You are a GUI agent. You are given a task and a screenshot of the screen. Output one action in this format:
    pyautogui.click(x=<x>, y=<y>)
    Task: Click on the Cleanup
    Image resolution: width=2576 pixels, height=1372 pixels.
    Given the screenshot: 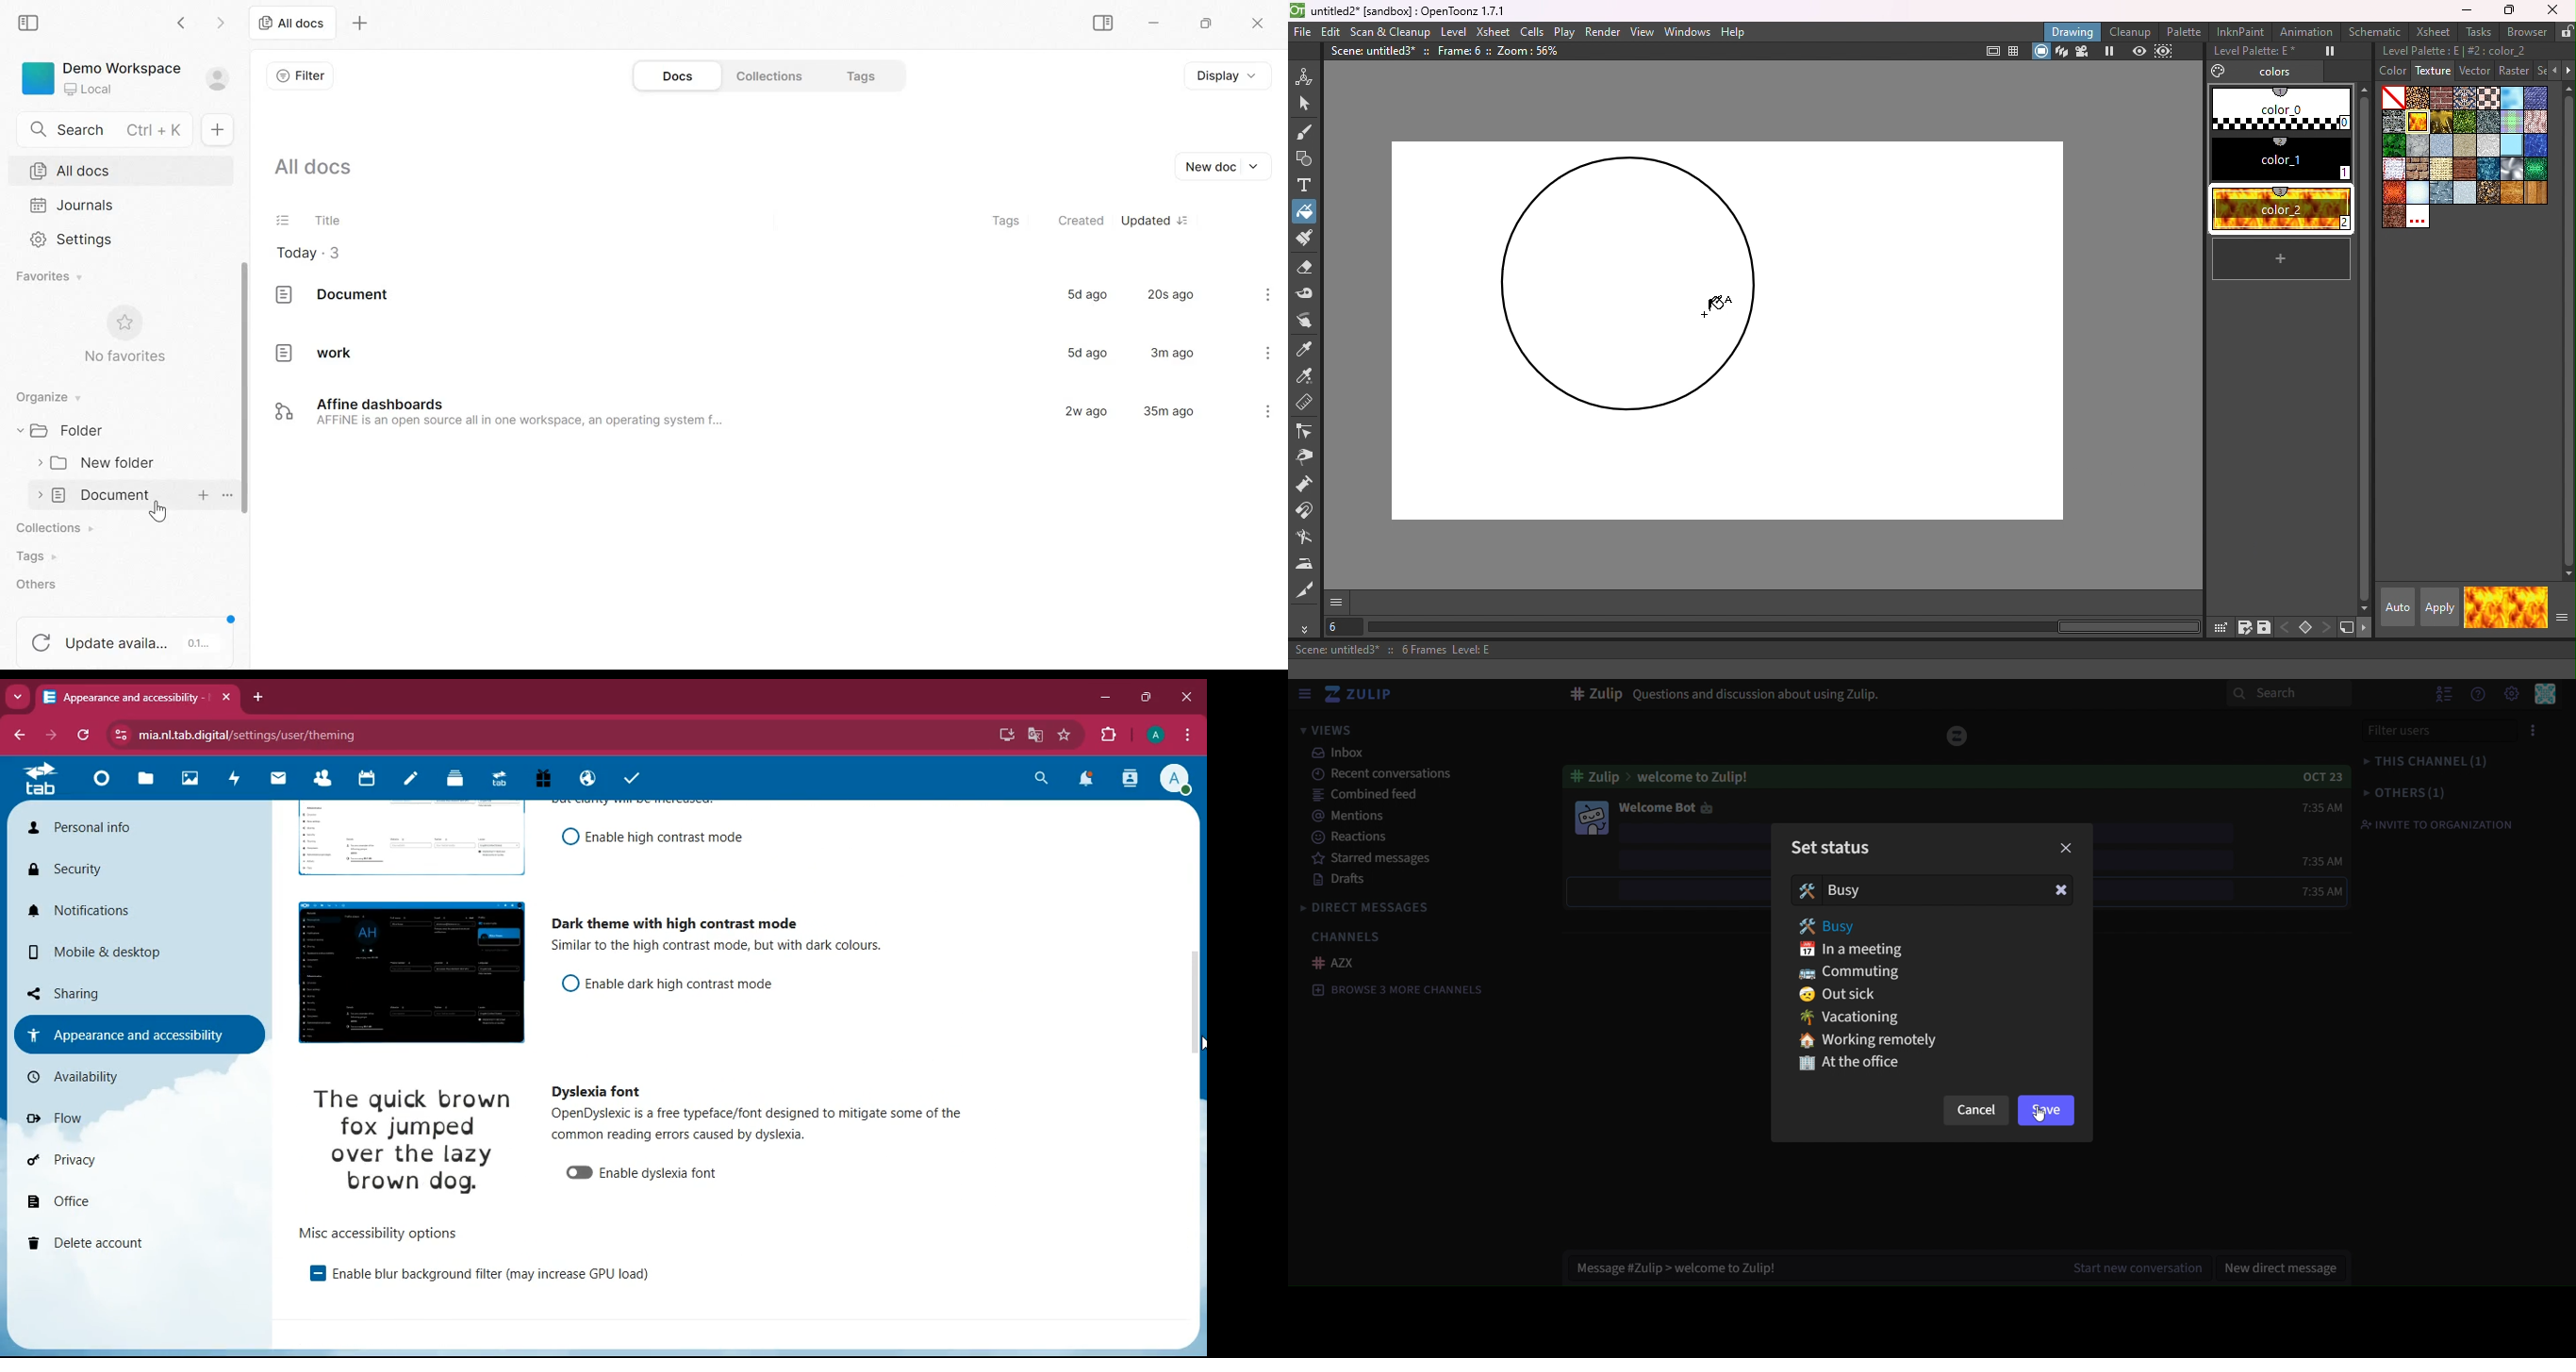 What is the action you would take?
    pyautogui.click(x=2131, y=31)
    